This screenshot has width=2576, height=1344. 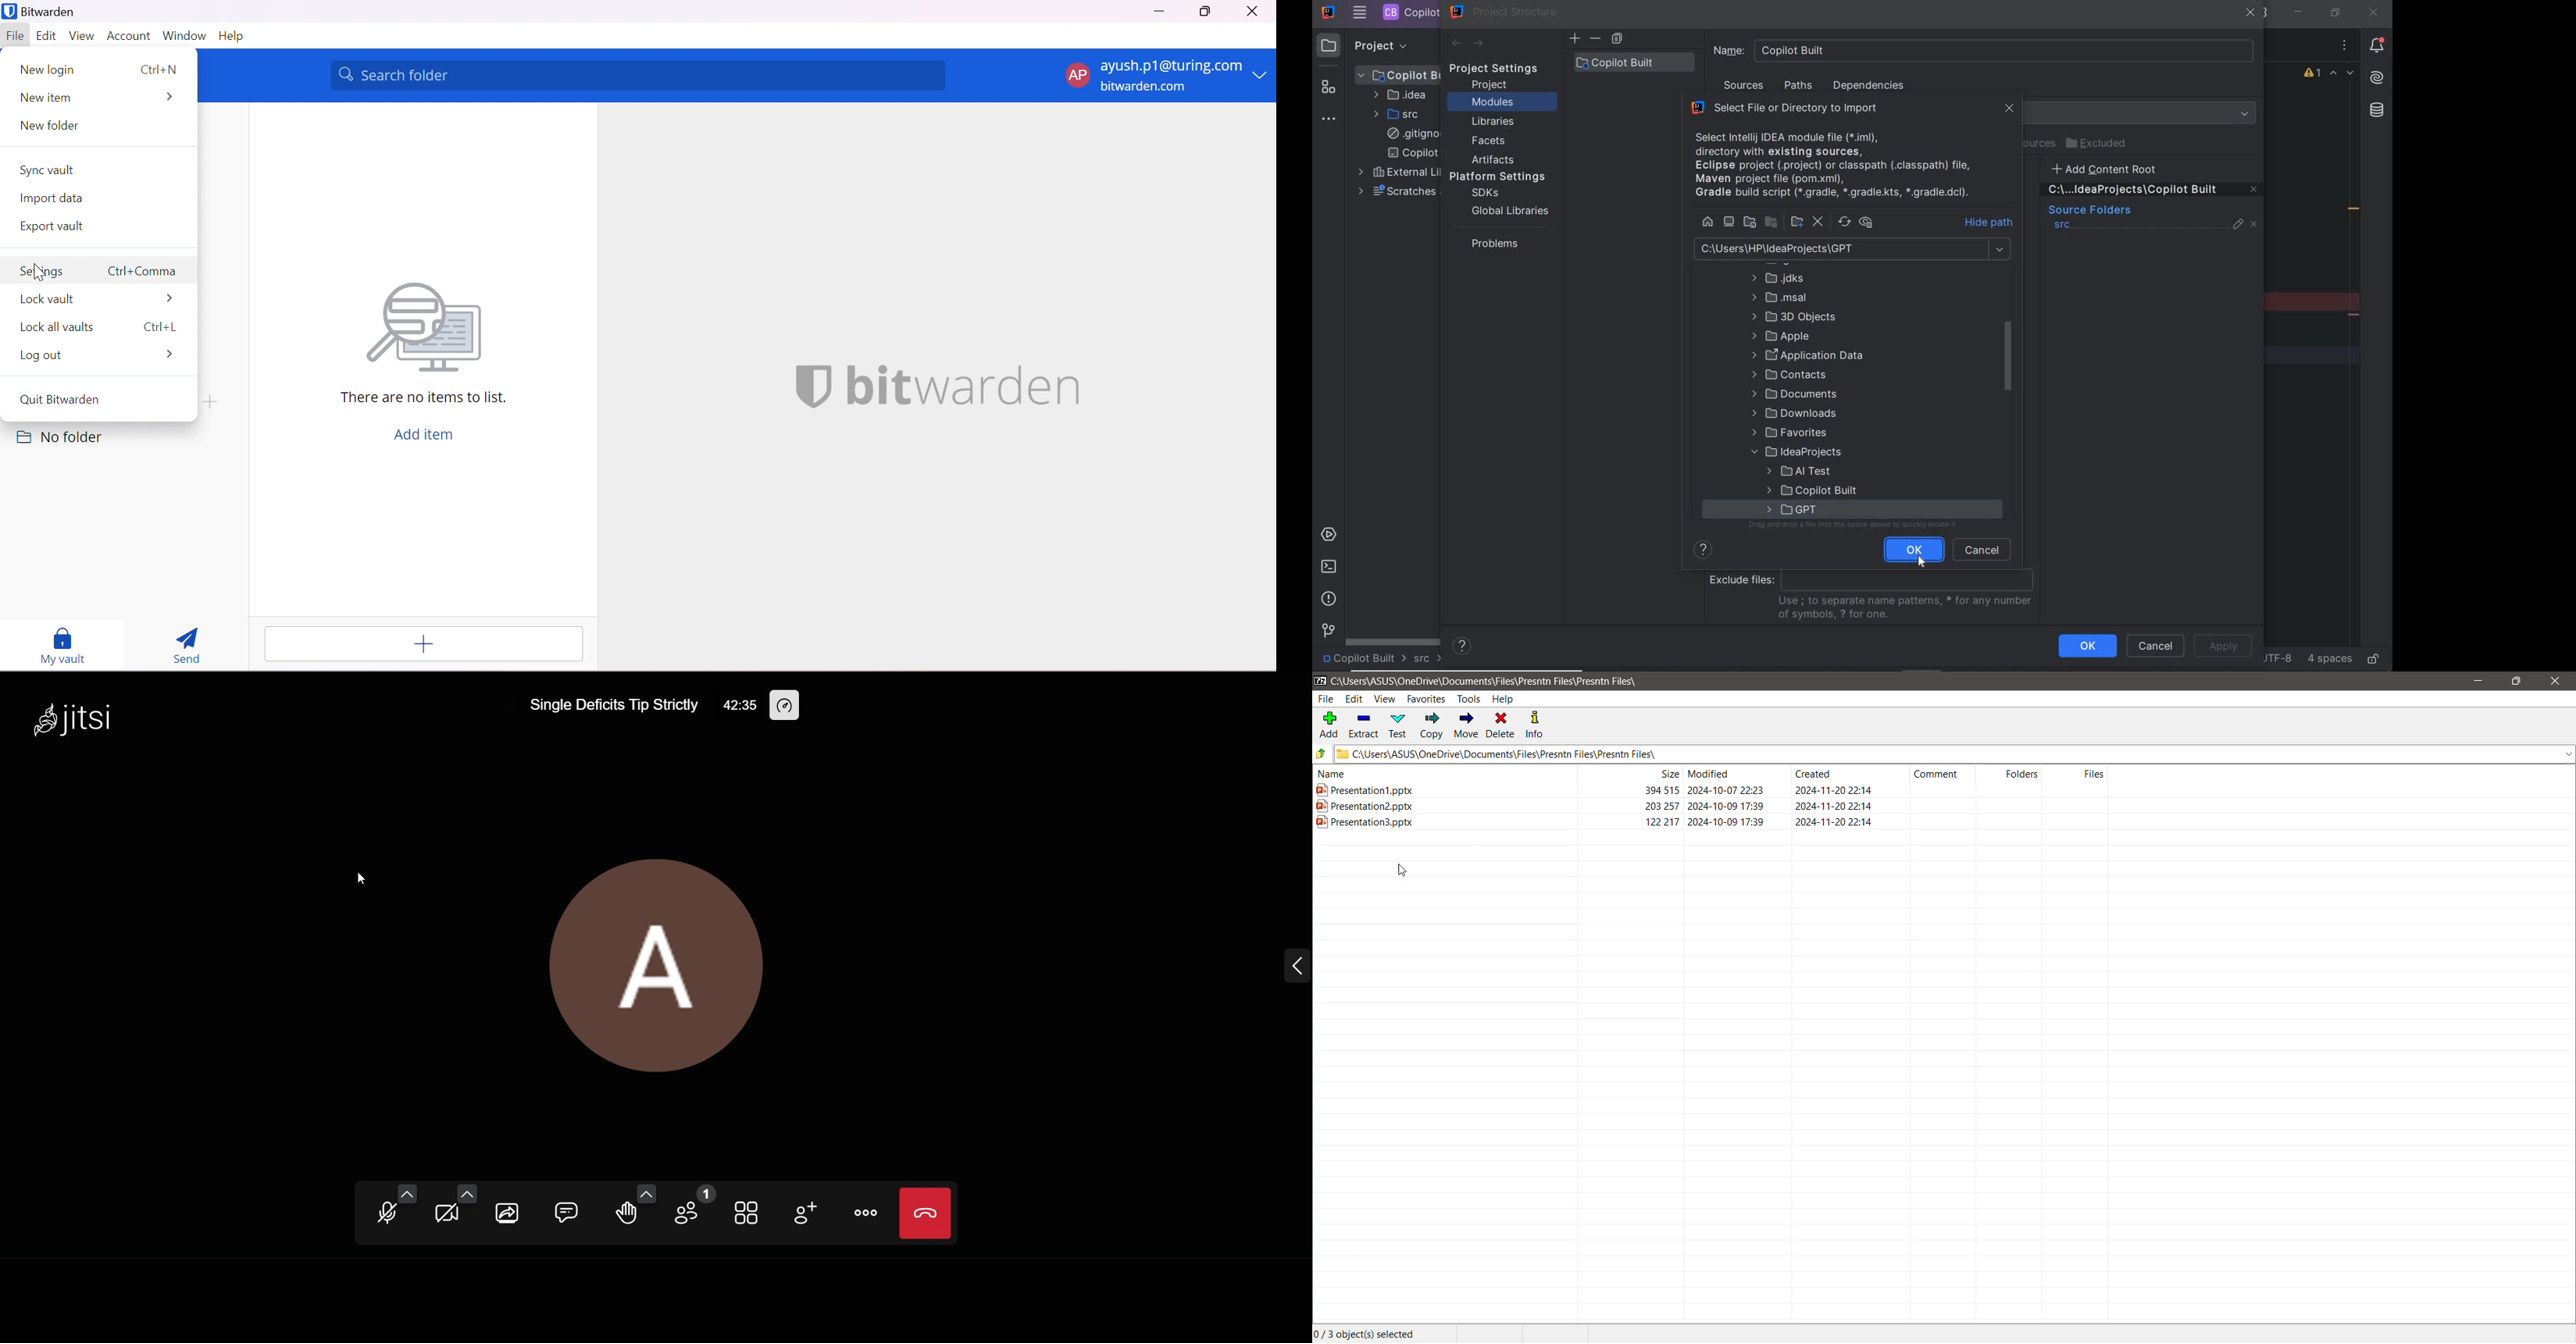 I want to click on Edit, so click(x=46, y=37).